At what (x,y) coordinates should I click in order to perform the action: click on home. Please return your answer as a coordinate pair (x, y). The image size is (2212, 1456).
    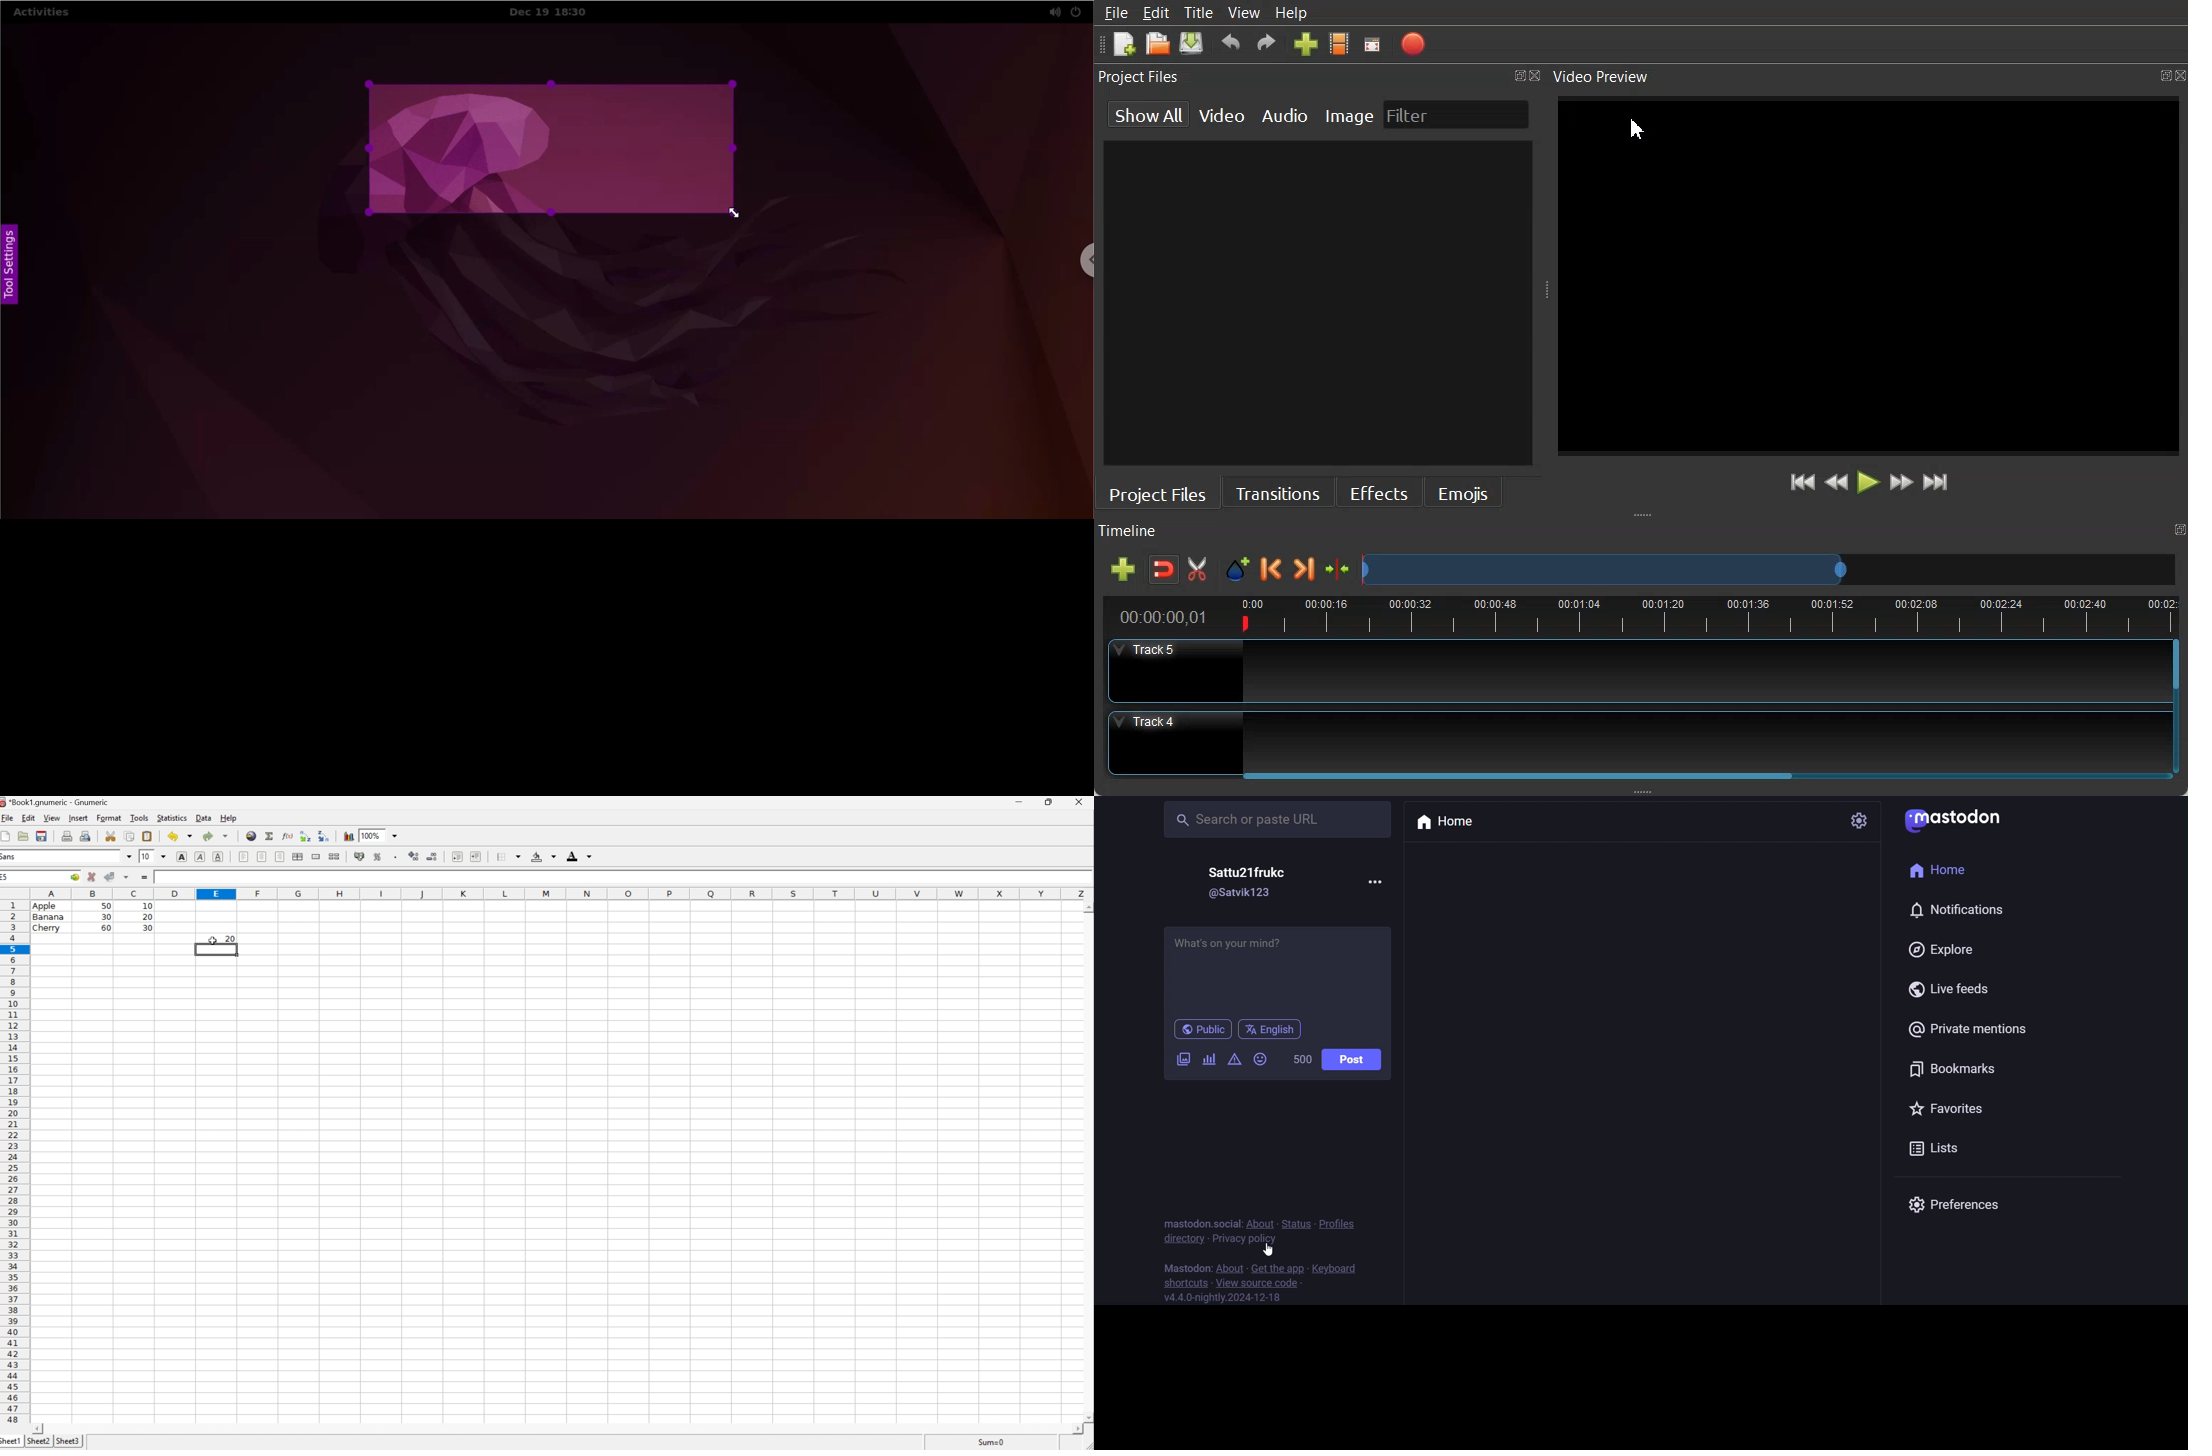
    Looking at the image, I should click on (1448, 826).